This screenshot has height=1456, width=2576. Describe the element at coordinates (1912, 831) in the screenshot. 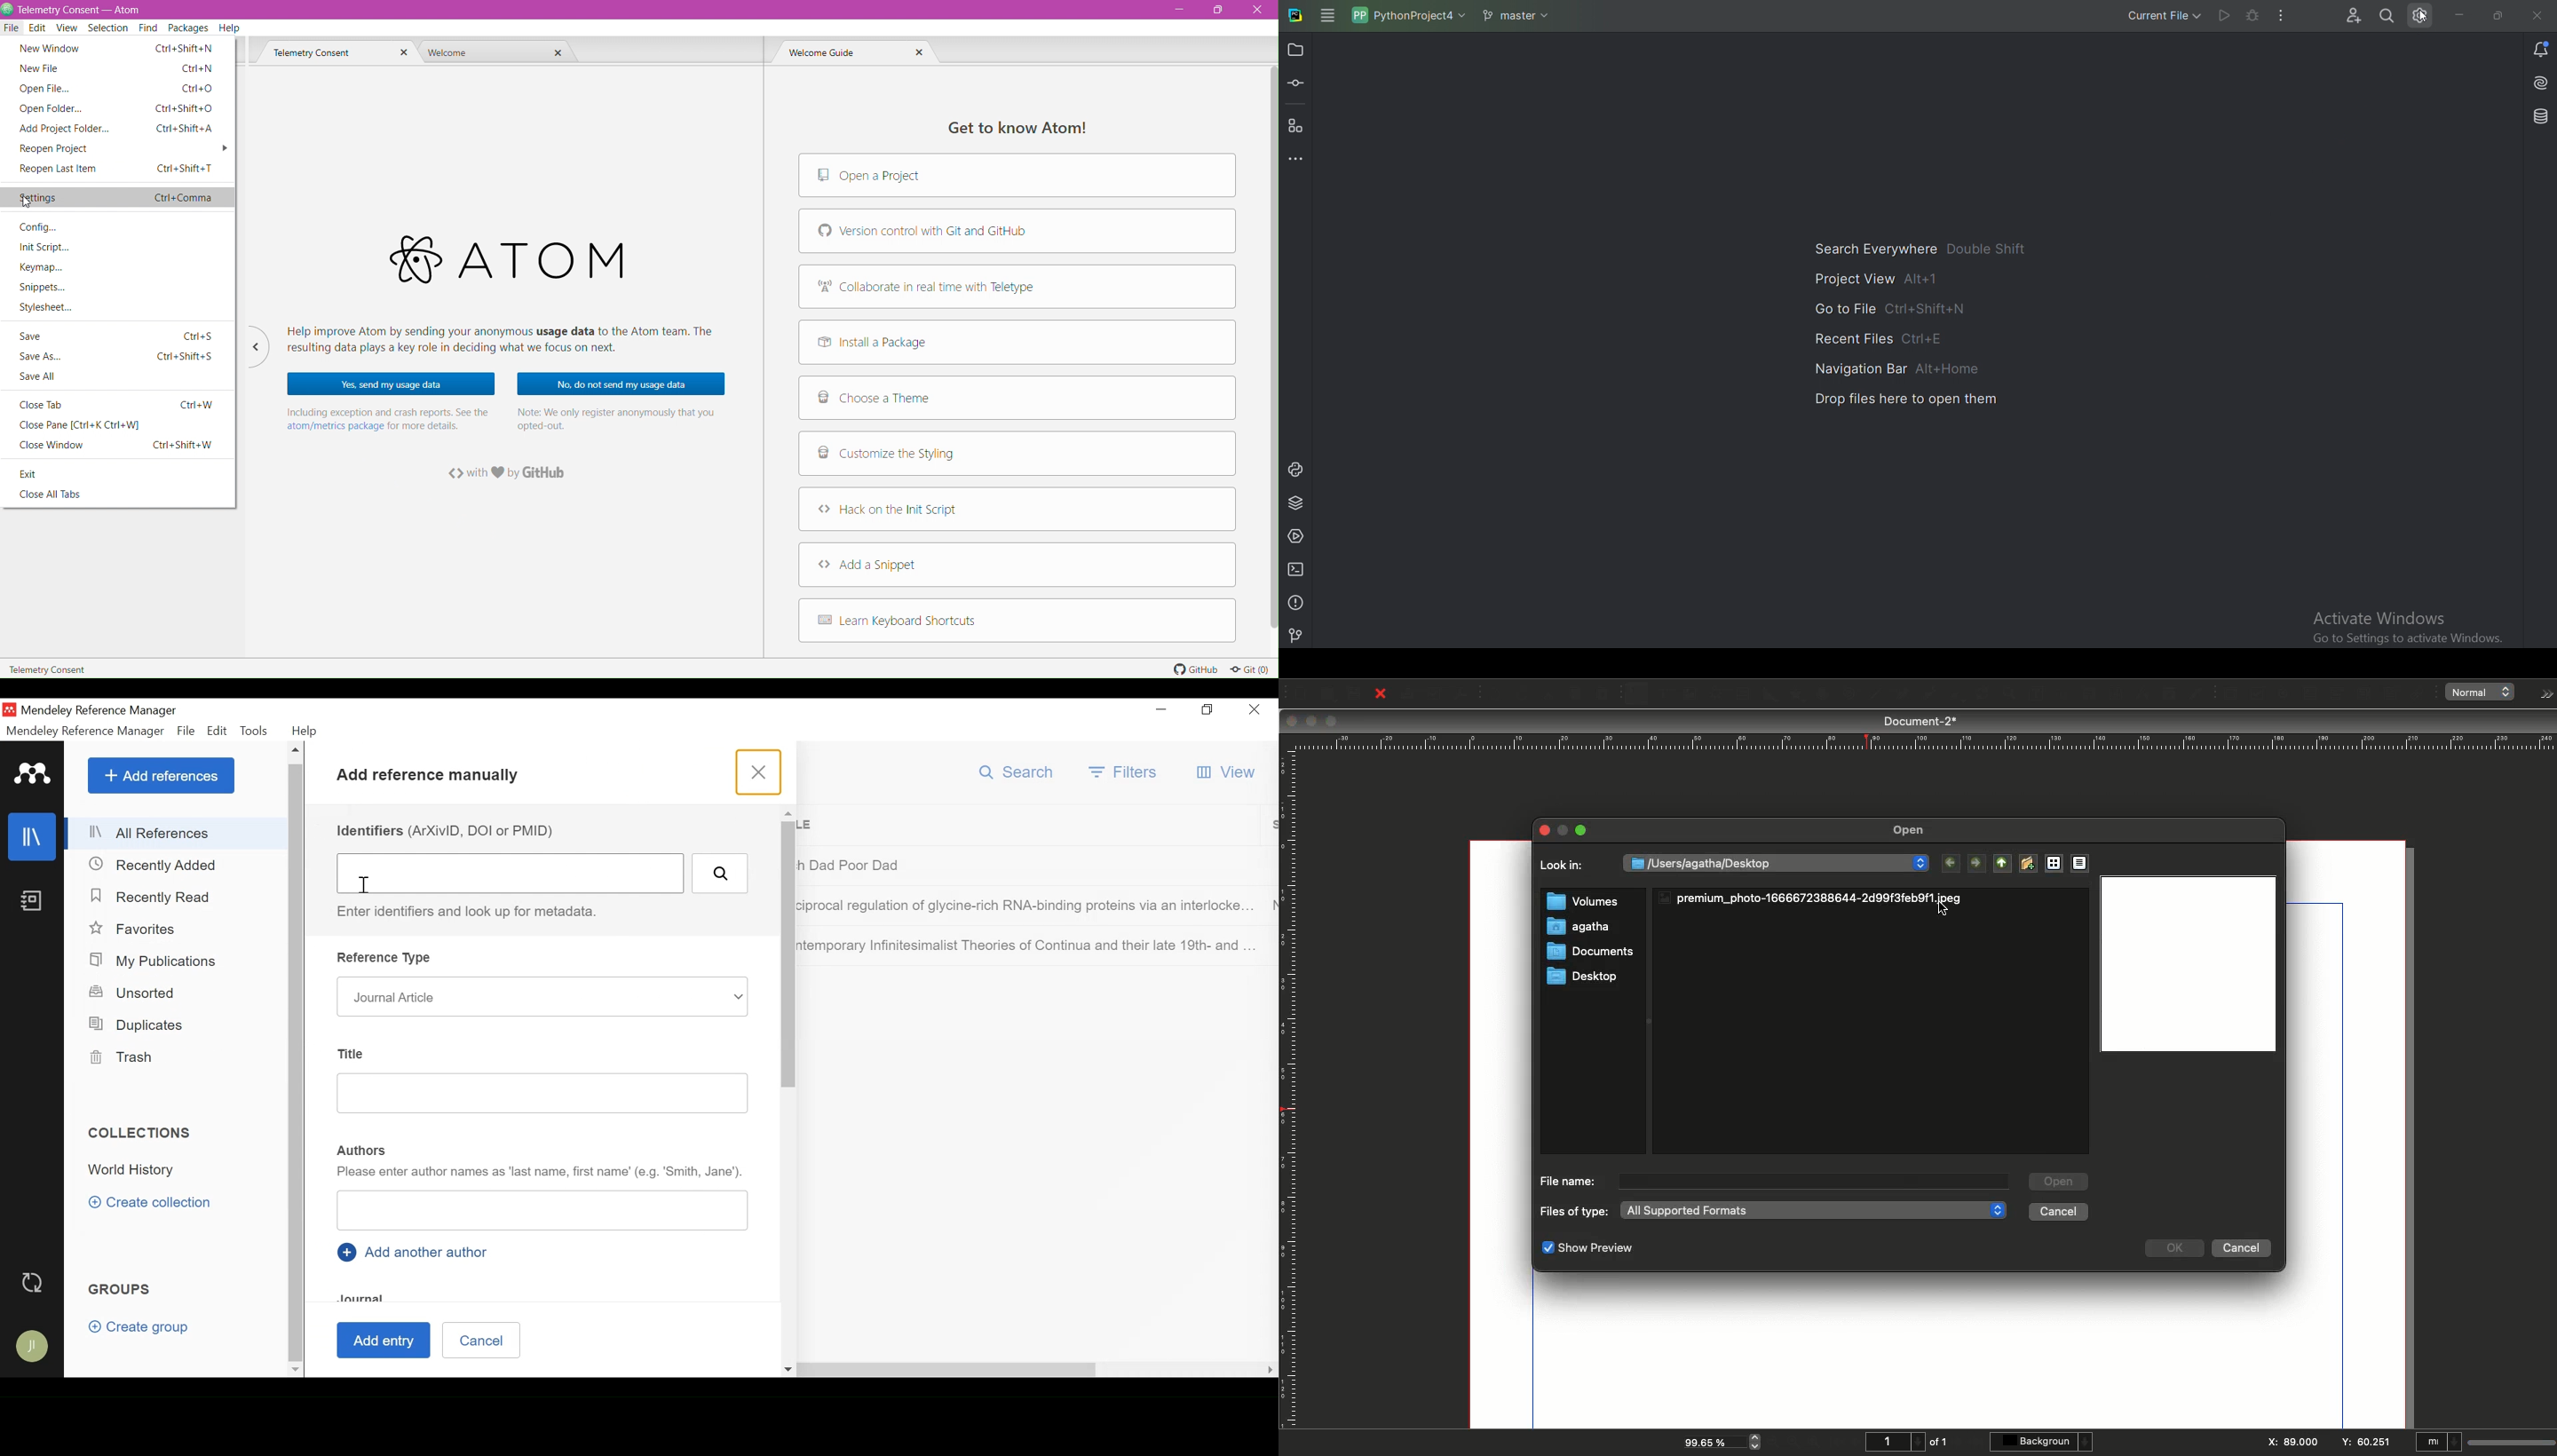

I see `Open` at that location.